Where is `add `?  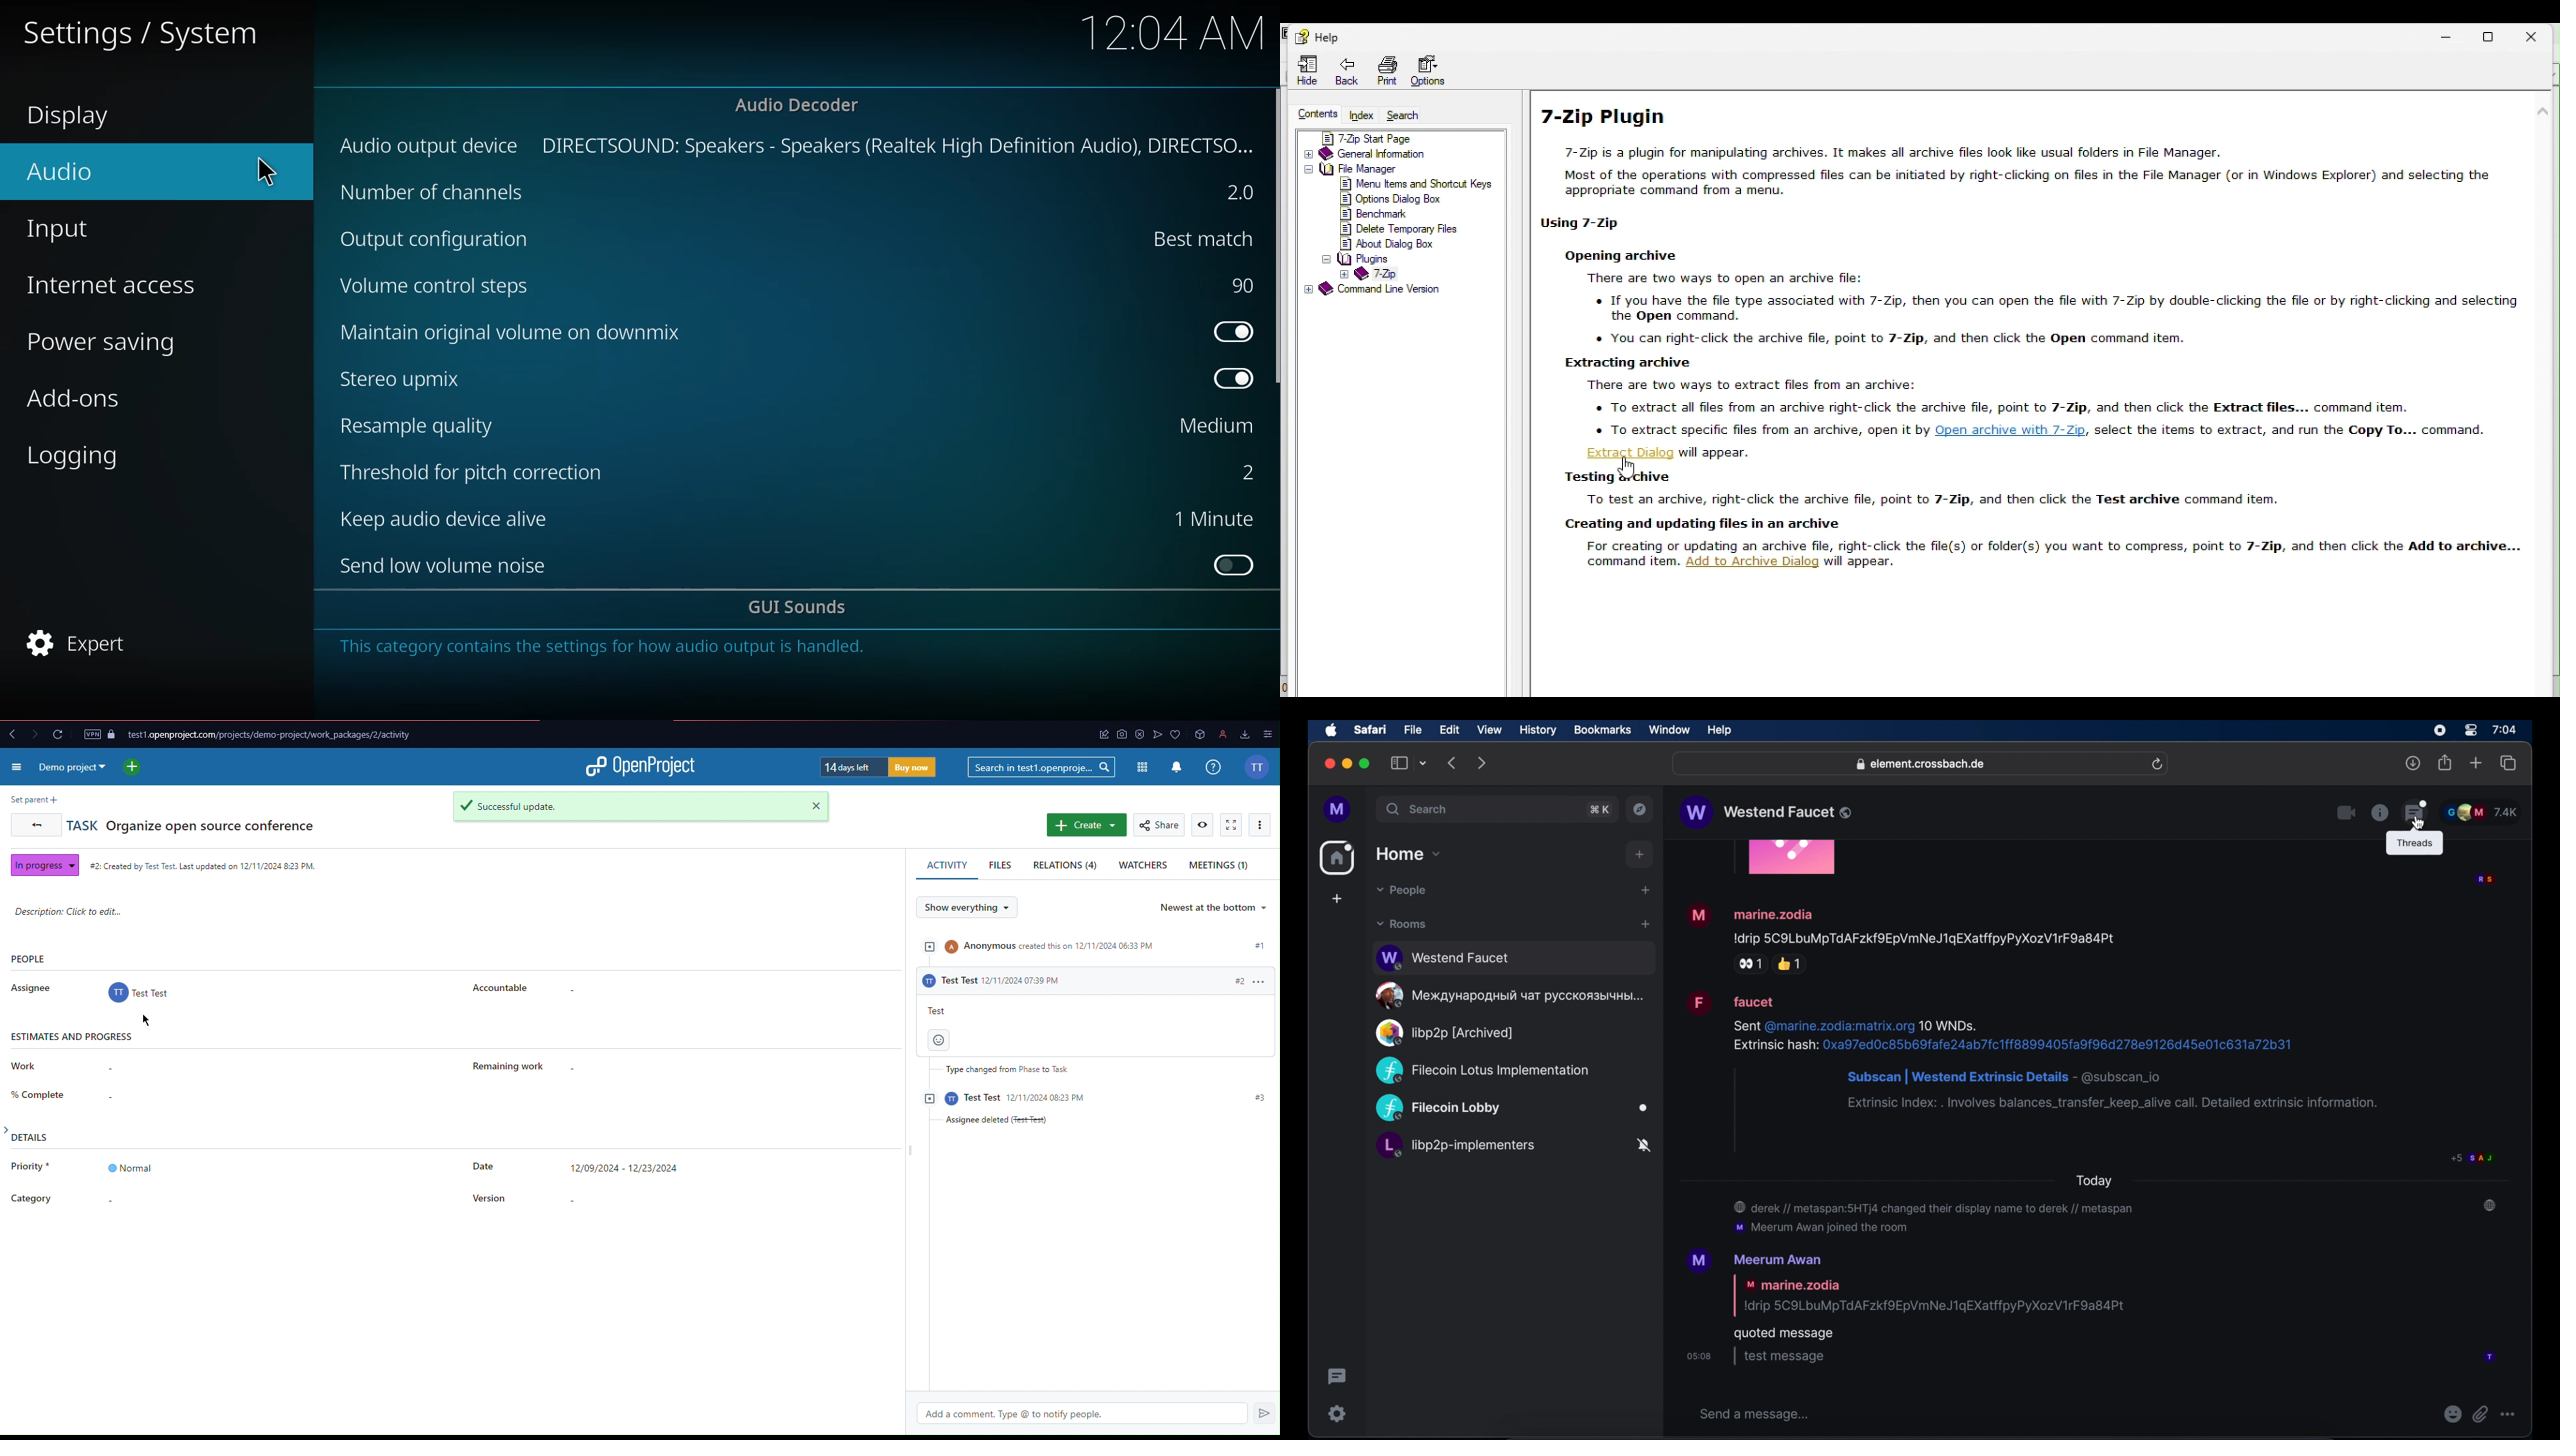 add  is located at coordinates (1645, 924).